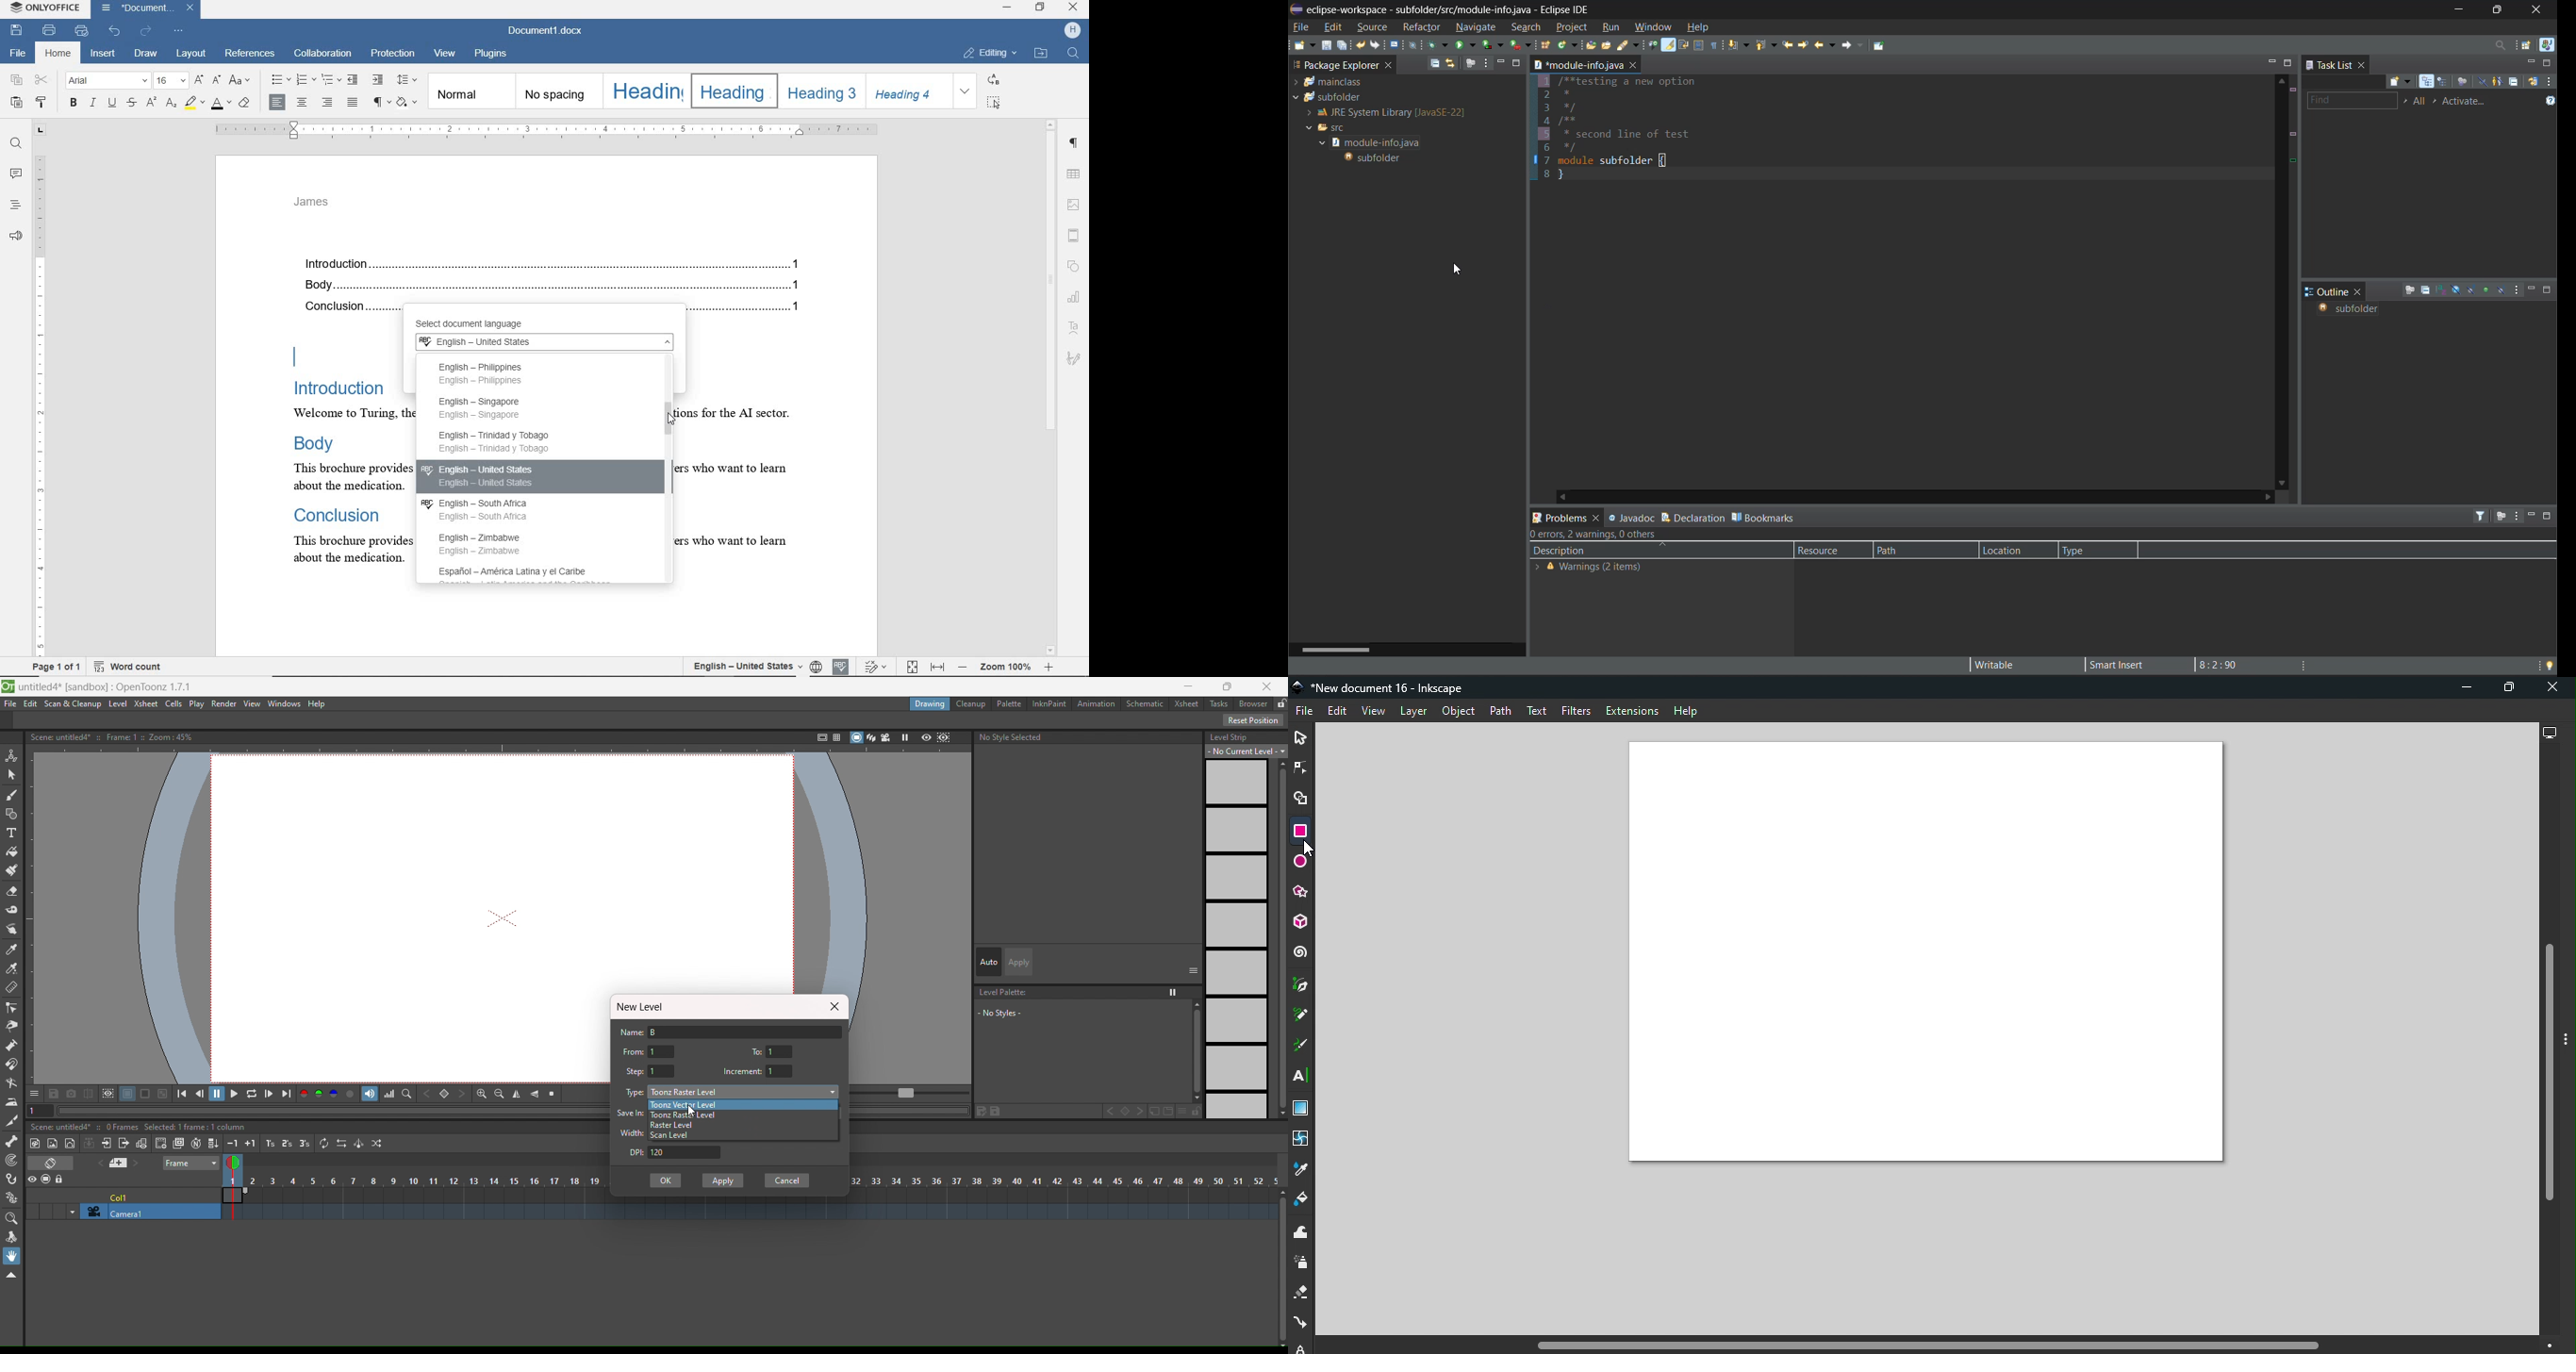  What do you see at coordinates (313, 438) in the screenshot?
I see `text` at bounding box center [313, 438].